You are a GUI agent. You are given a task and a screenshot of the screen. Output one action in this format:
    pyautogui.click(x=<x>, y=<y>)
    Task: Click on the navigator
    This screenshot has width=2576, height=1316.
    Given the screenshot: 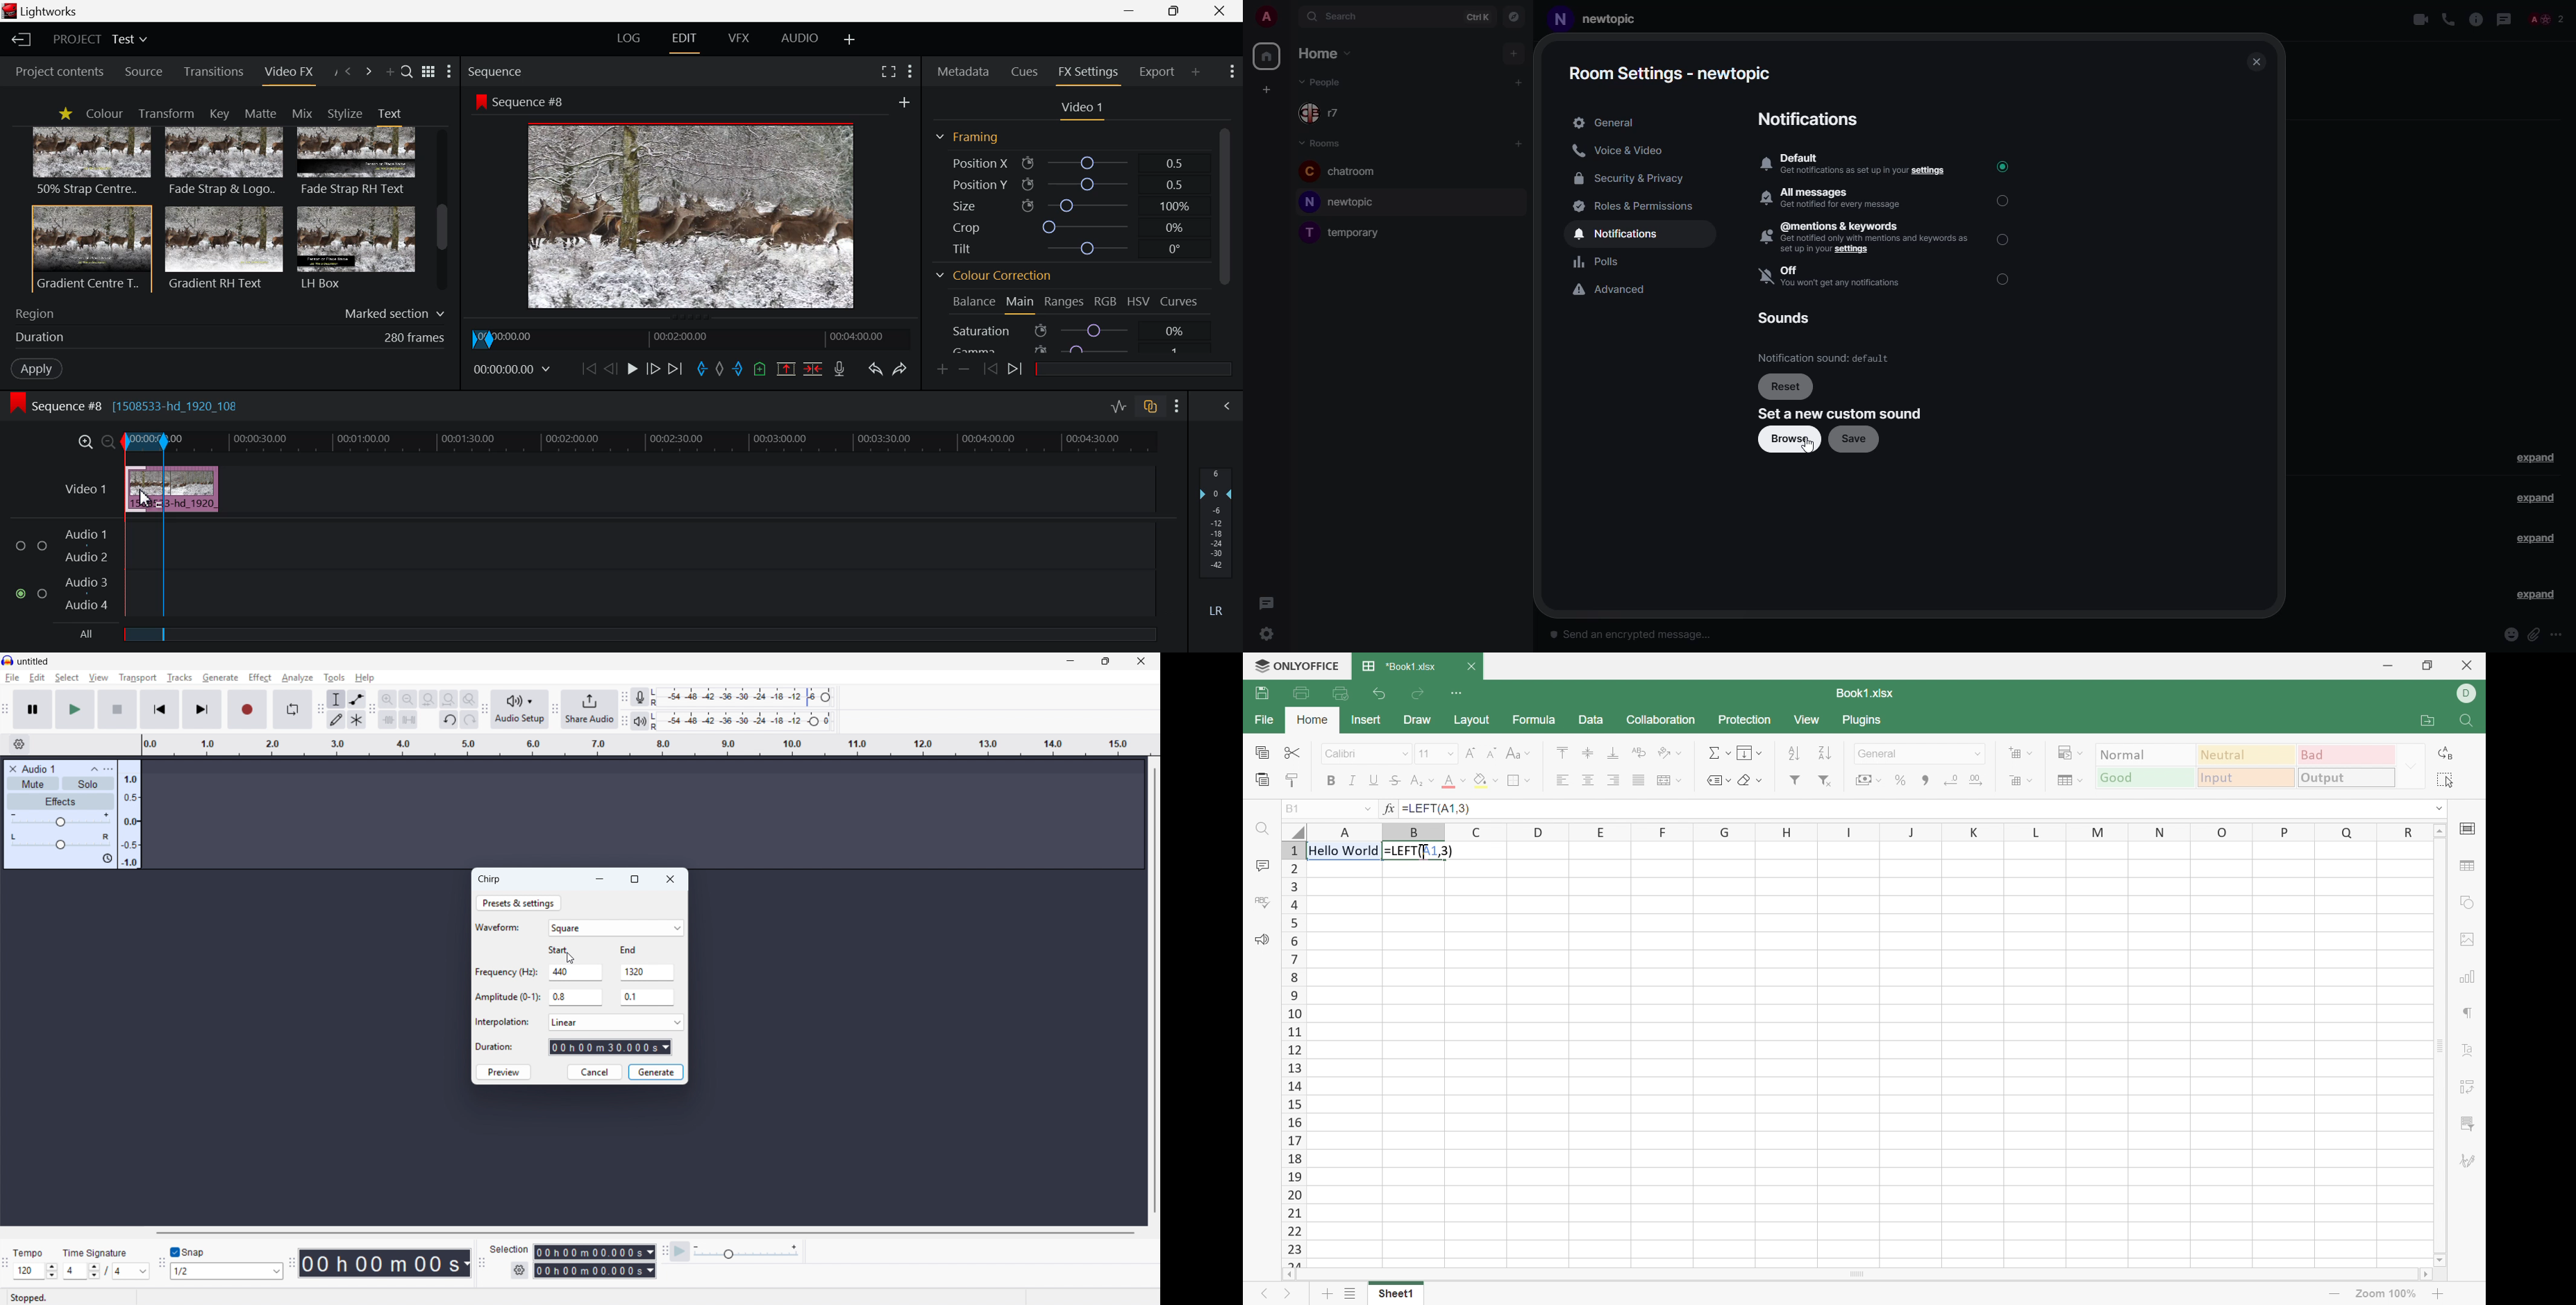 What is the action you would take?
    pyautogui.click(x=1514, y=17)
    